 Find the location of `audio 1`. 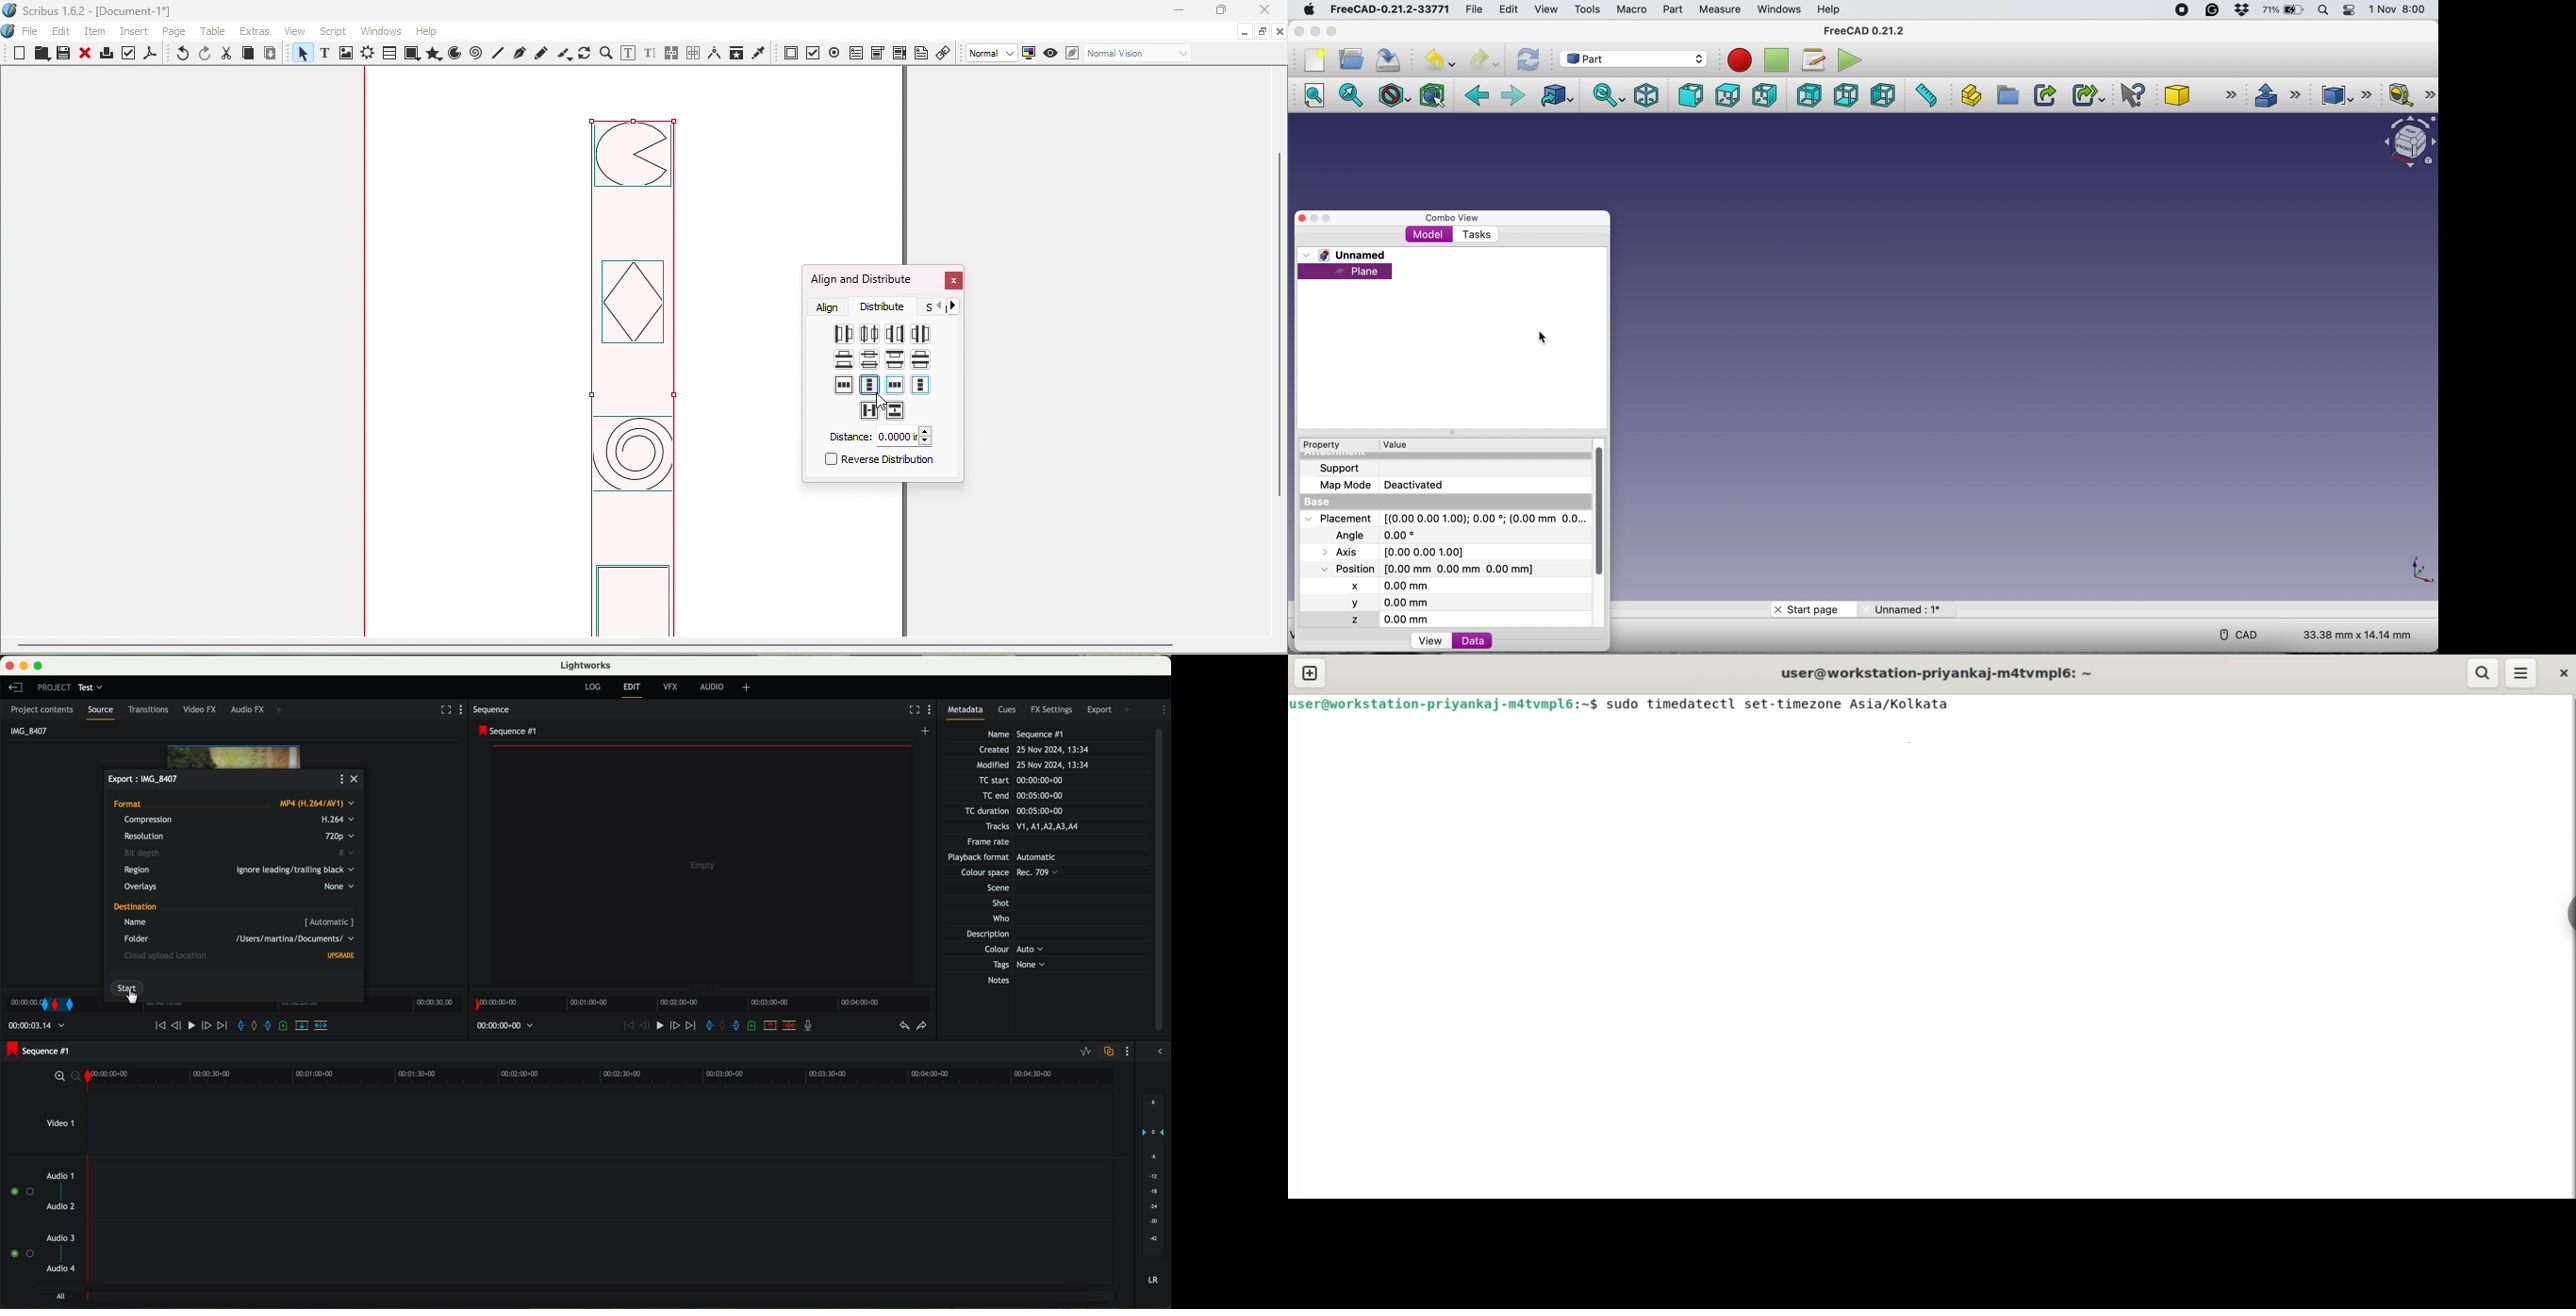

audio 1 is located at coordinates (61, 1175).